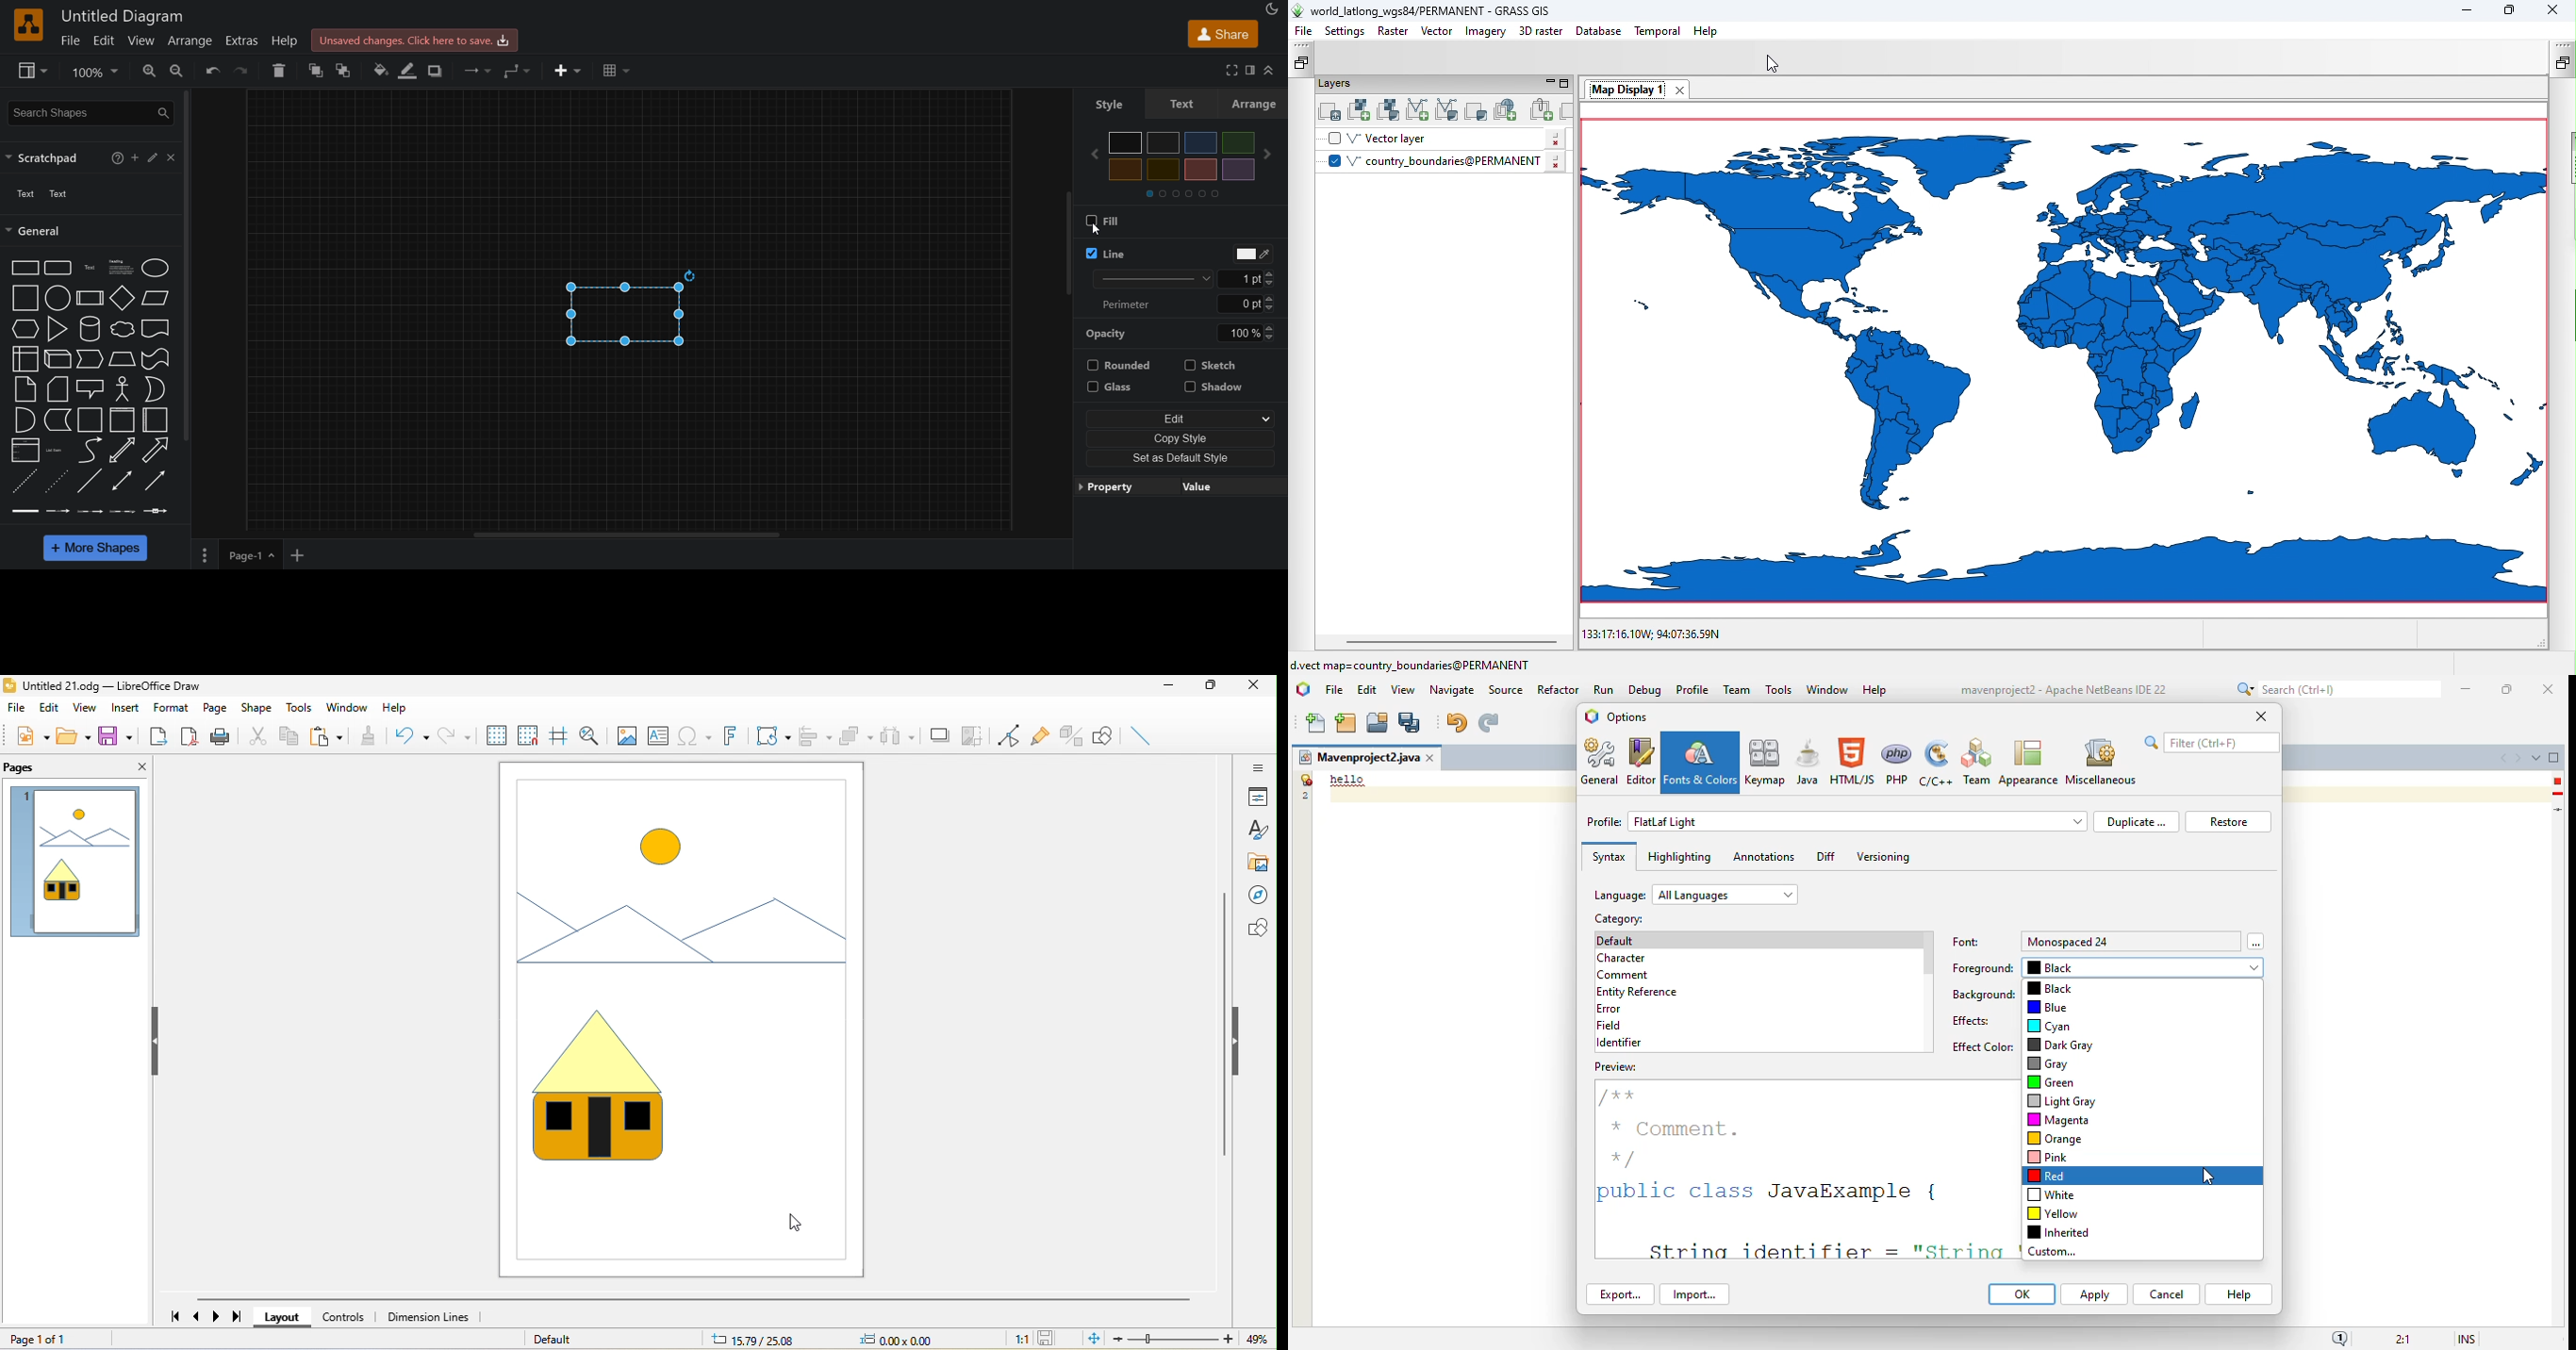 This screenshot has height=1372, width=2576. I want to click on zoom and pan, so click(591, 734).